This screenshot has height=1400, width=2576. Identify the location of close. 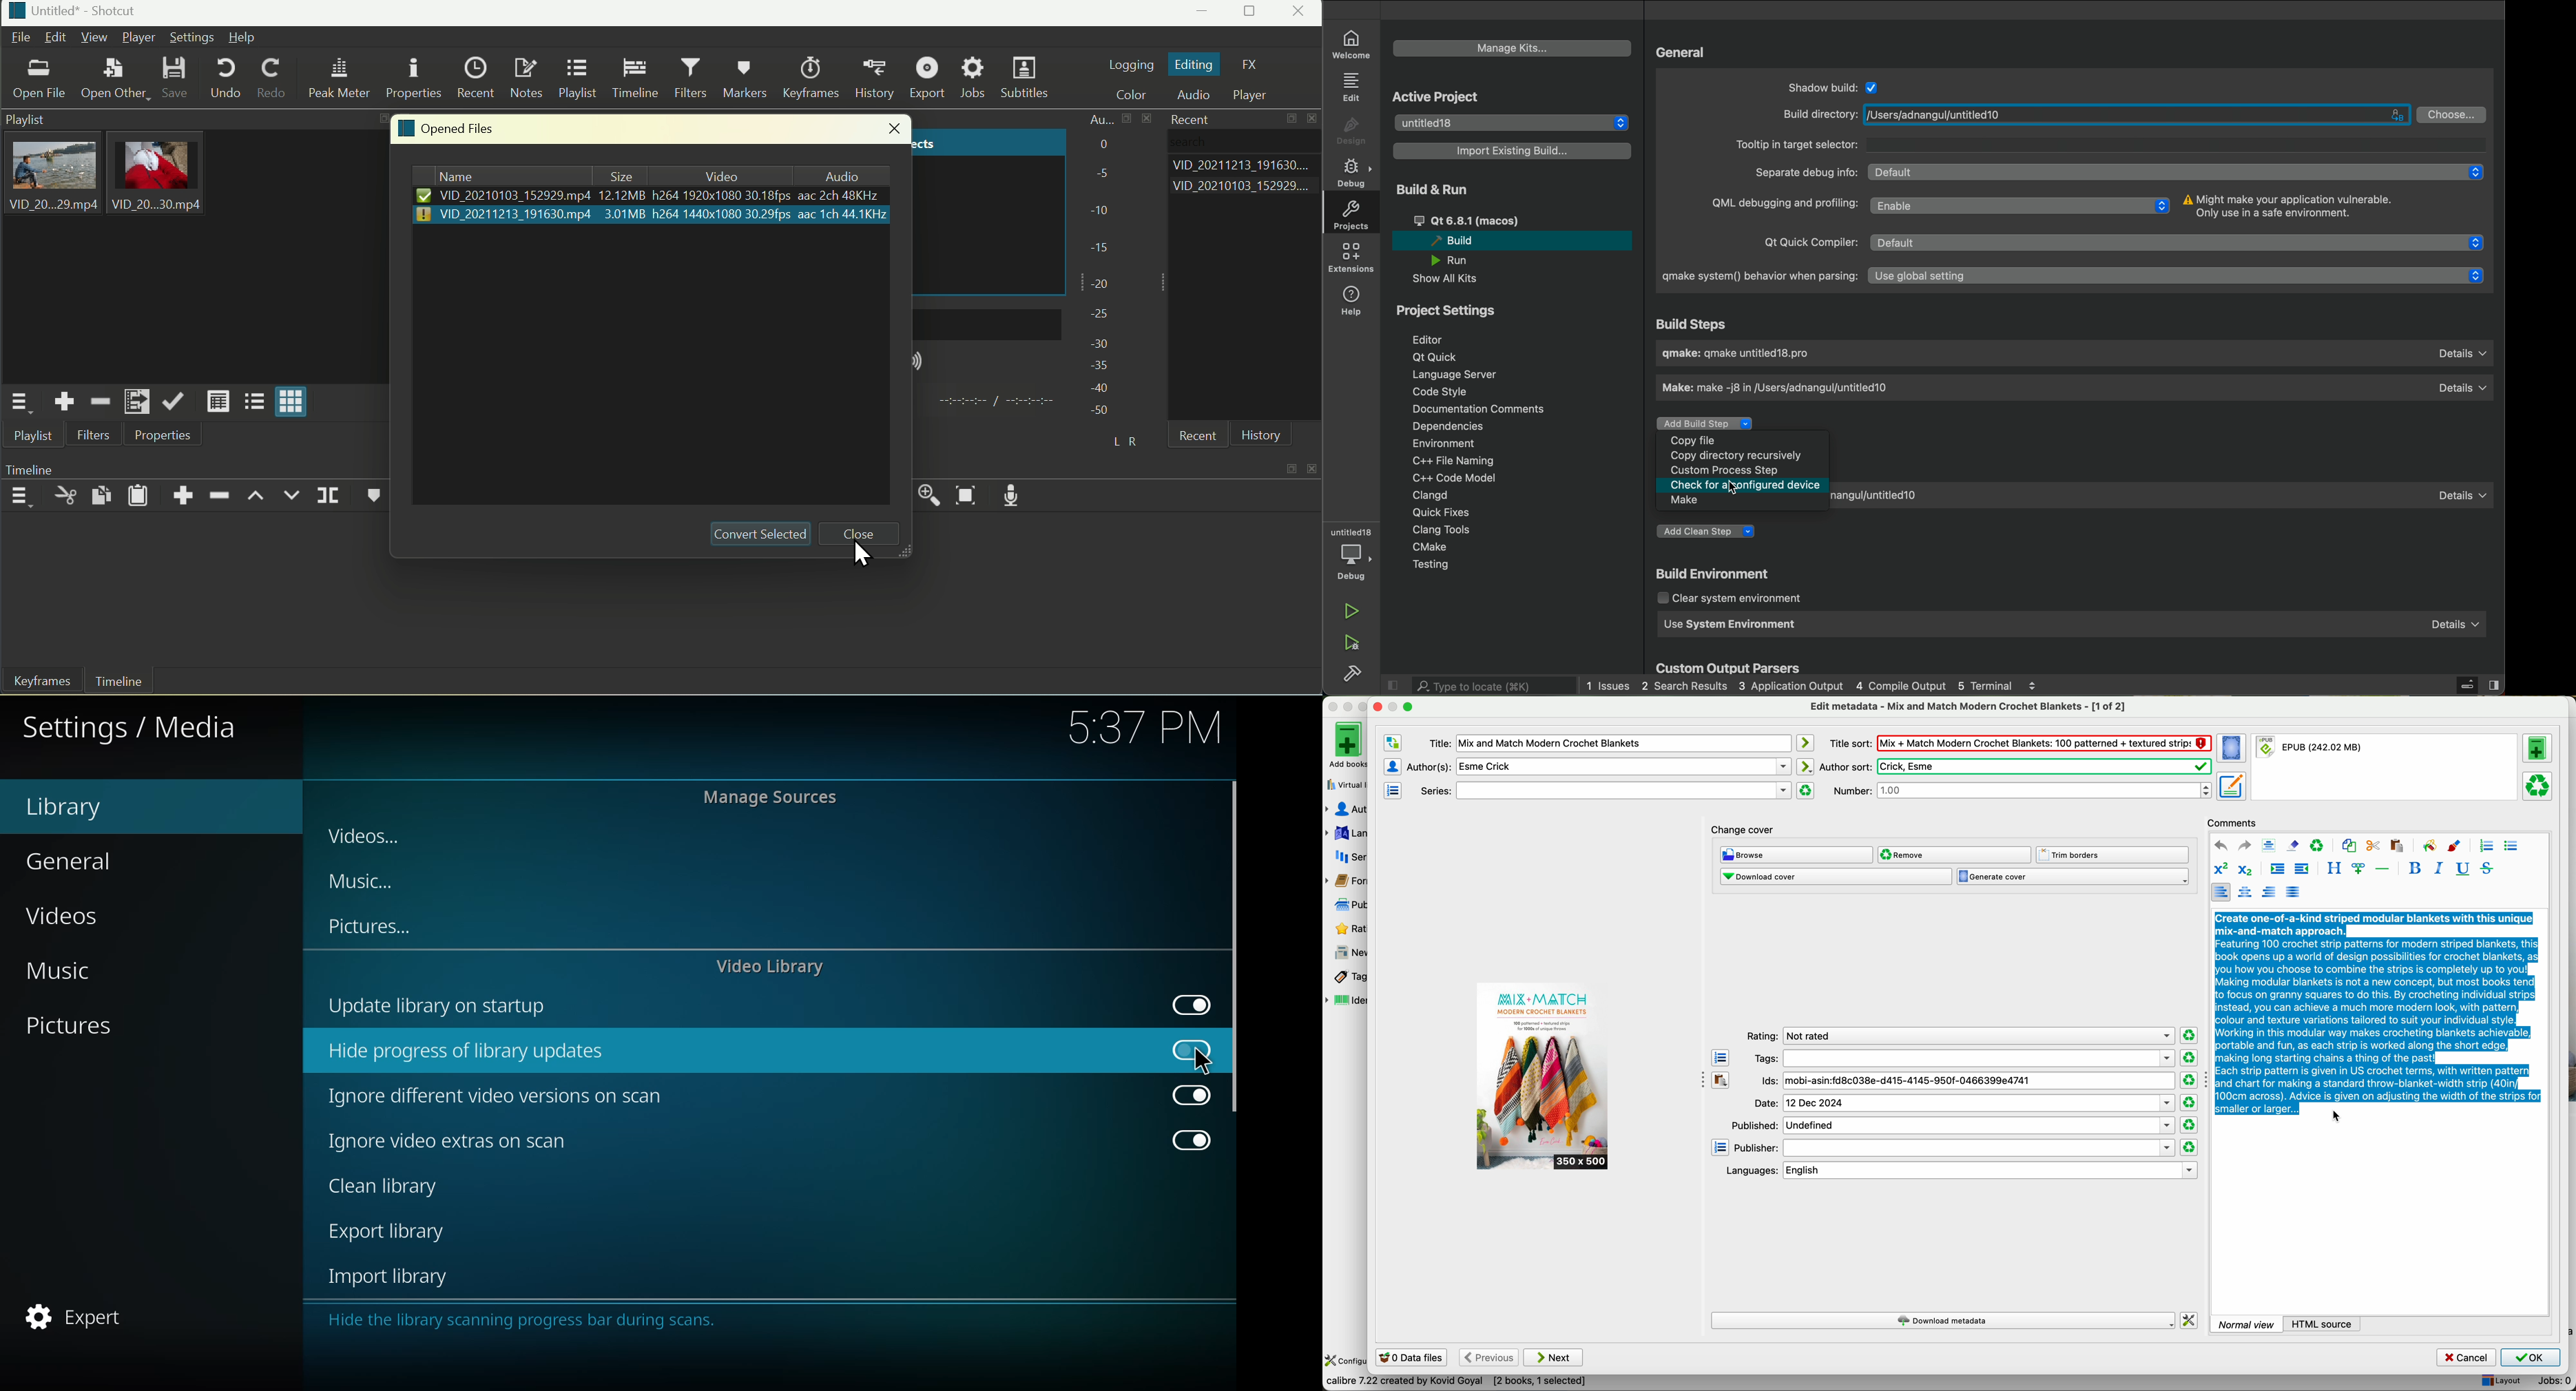
(862, 534).